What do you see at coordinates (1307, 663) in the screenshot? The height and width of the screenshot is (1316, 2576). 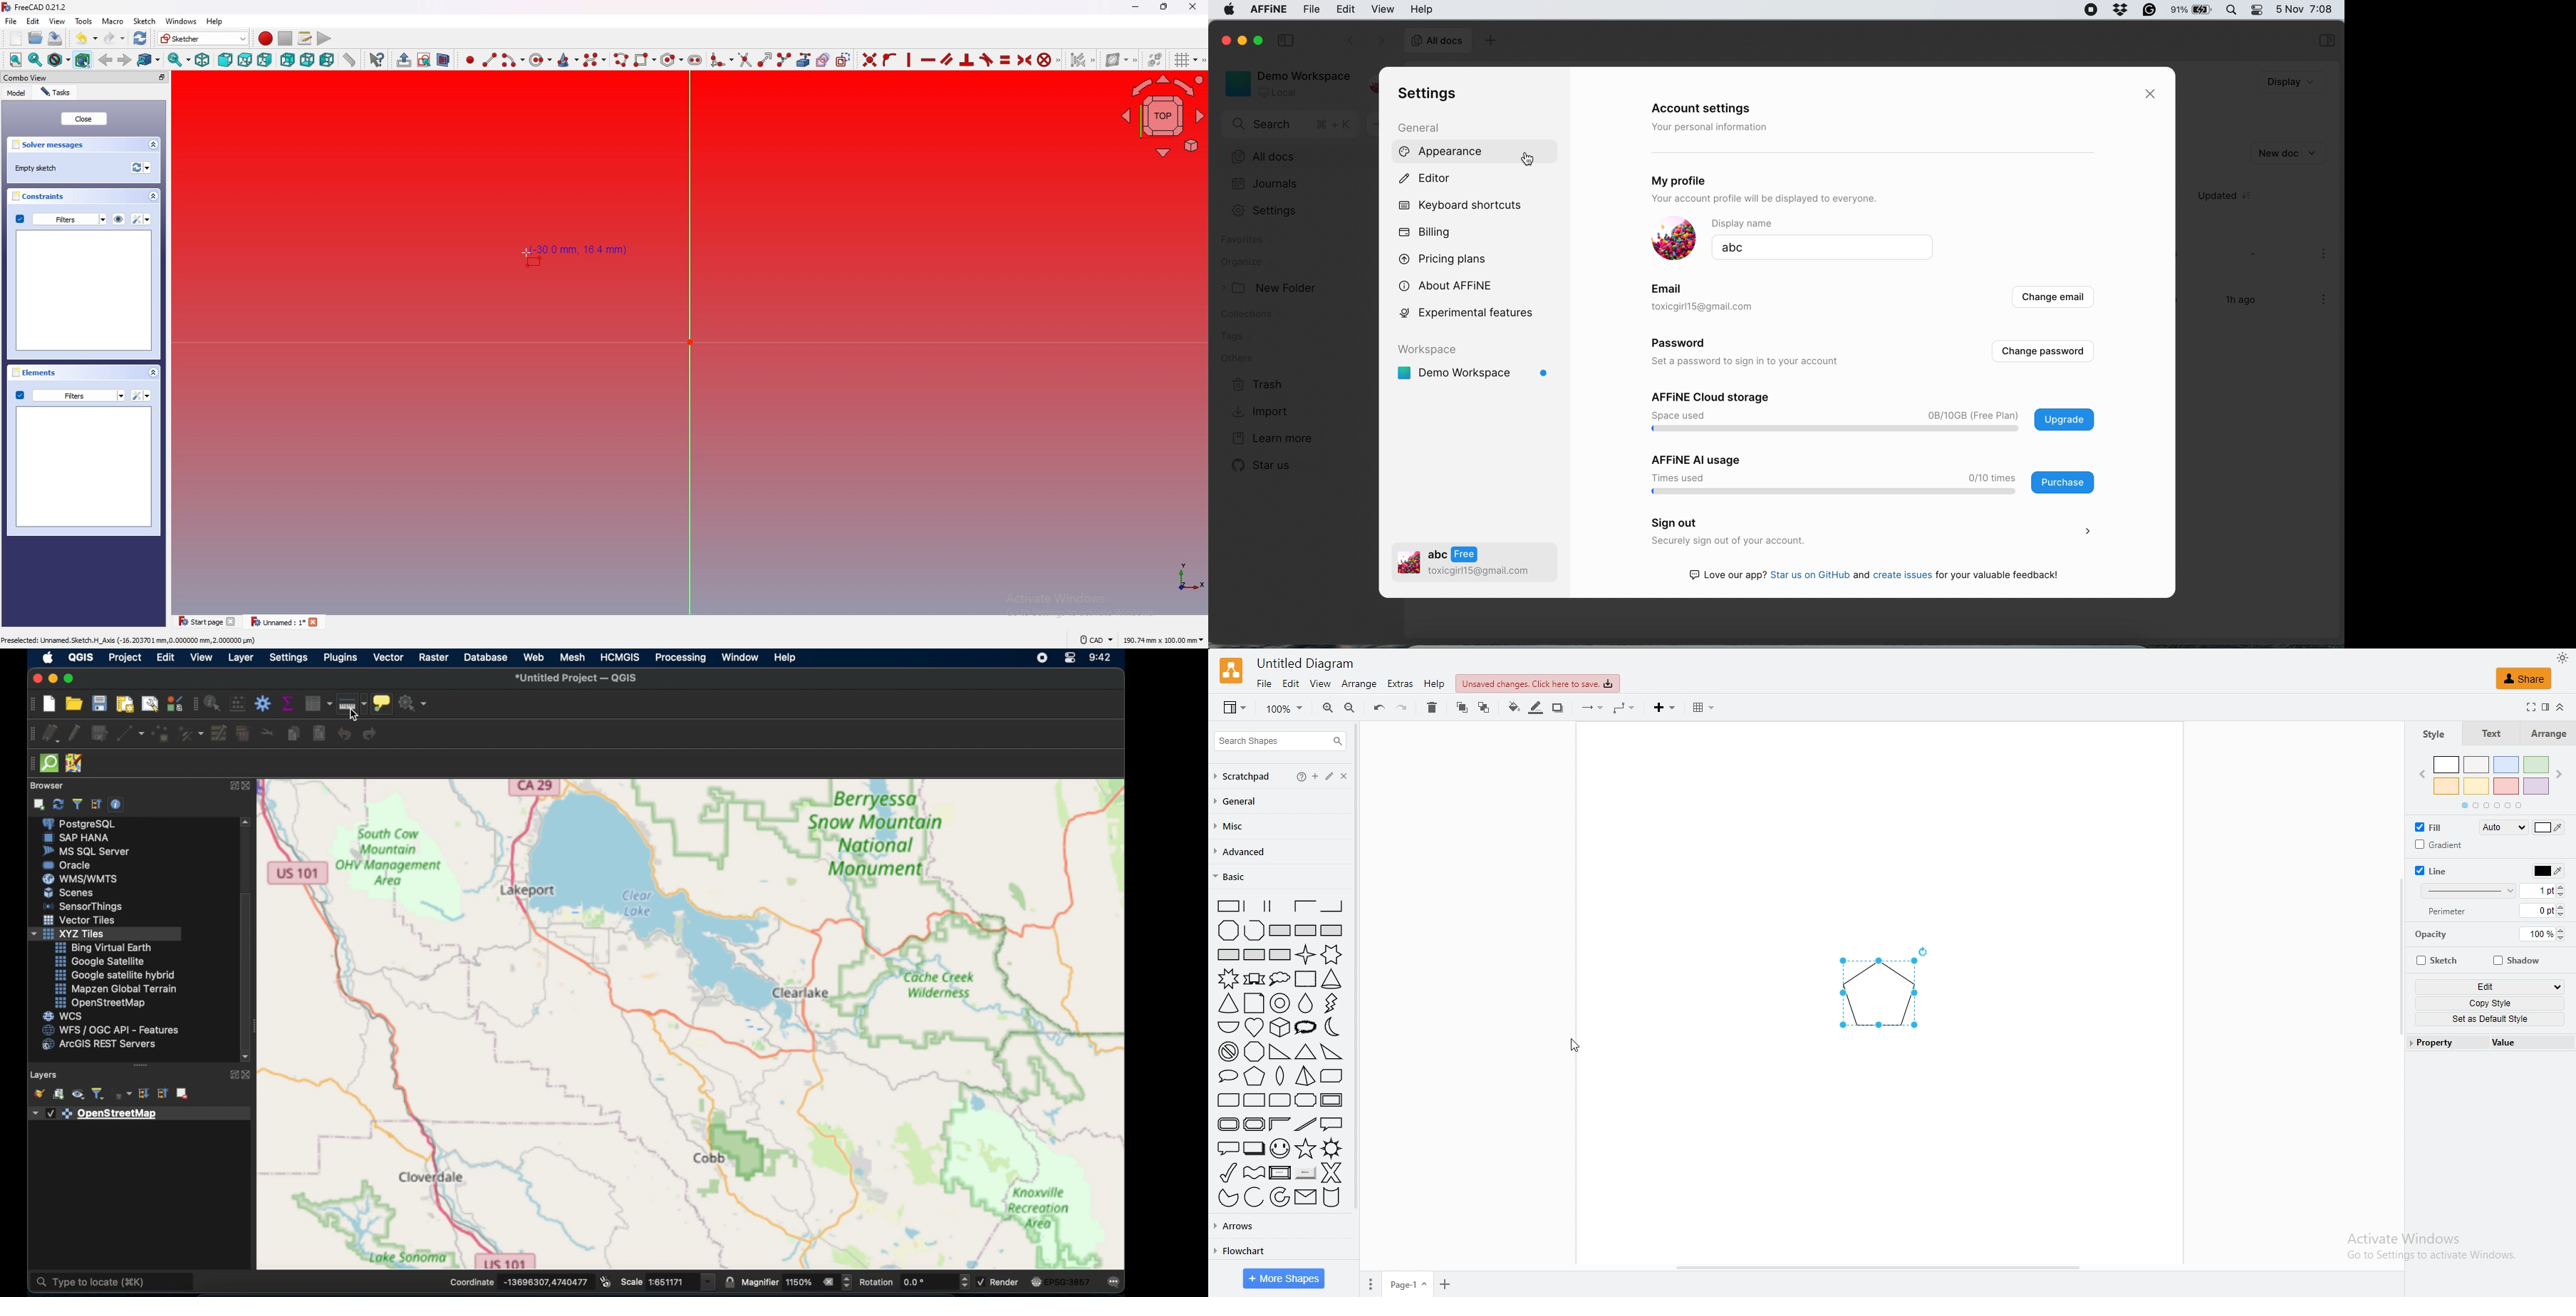 I see `Untitled Diagram` at bounding box center [1307, 663].